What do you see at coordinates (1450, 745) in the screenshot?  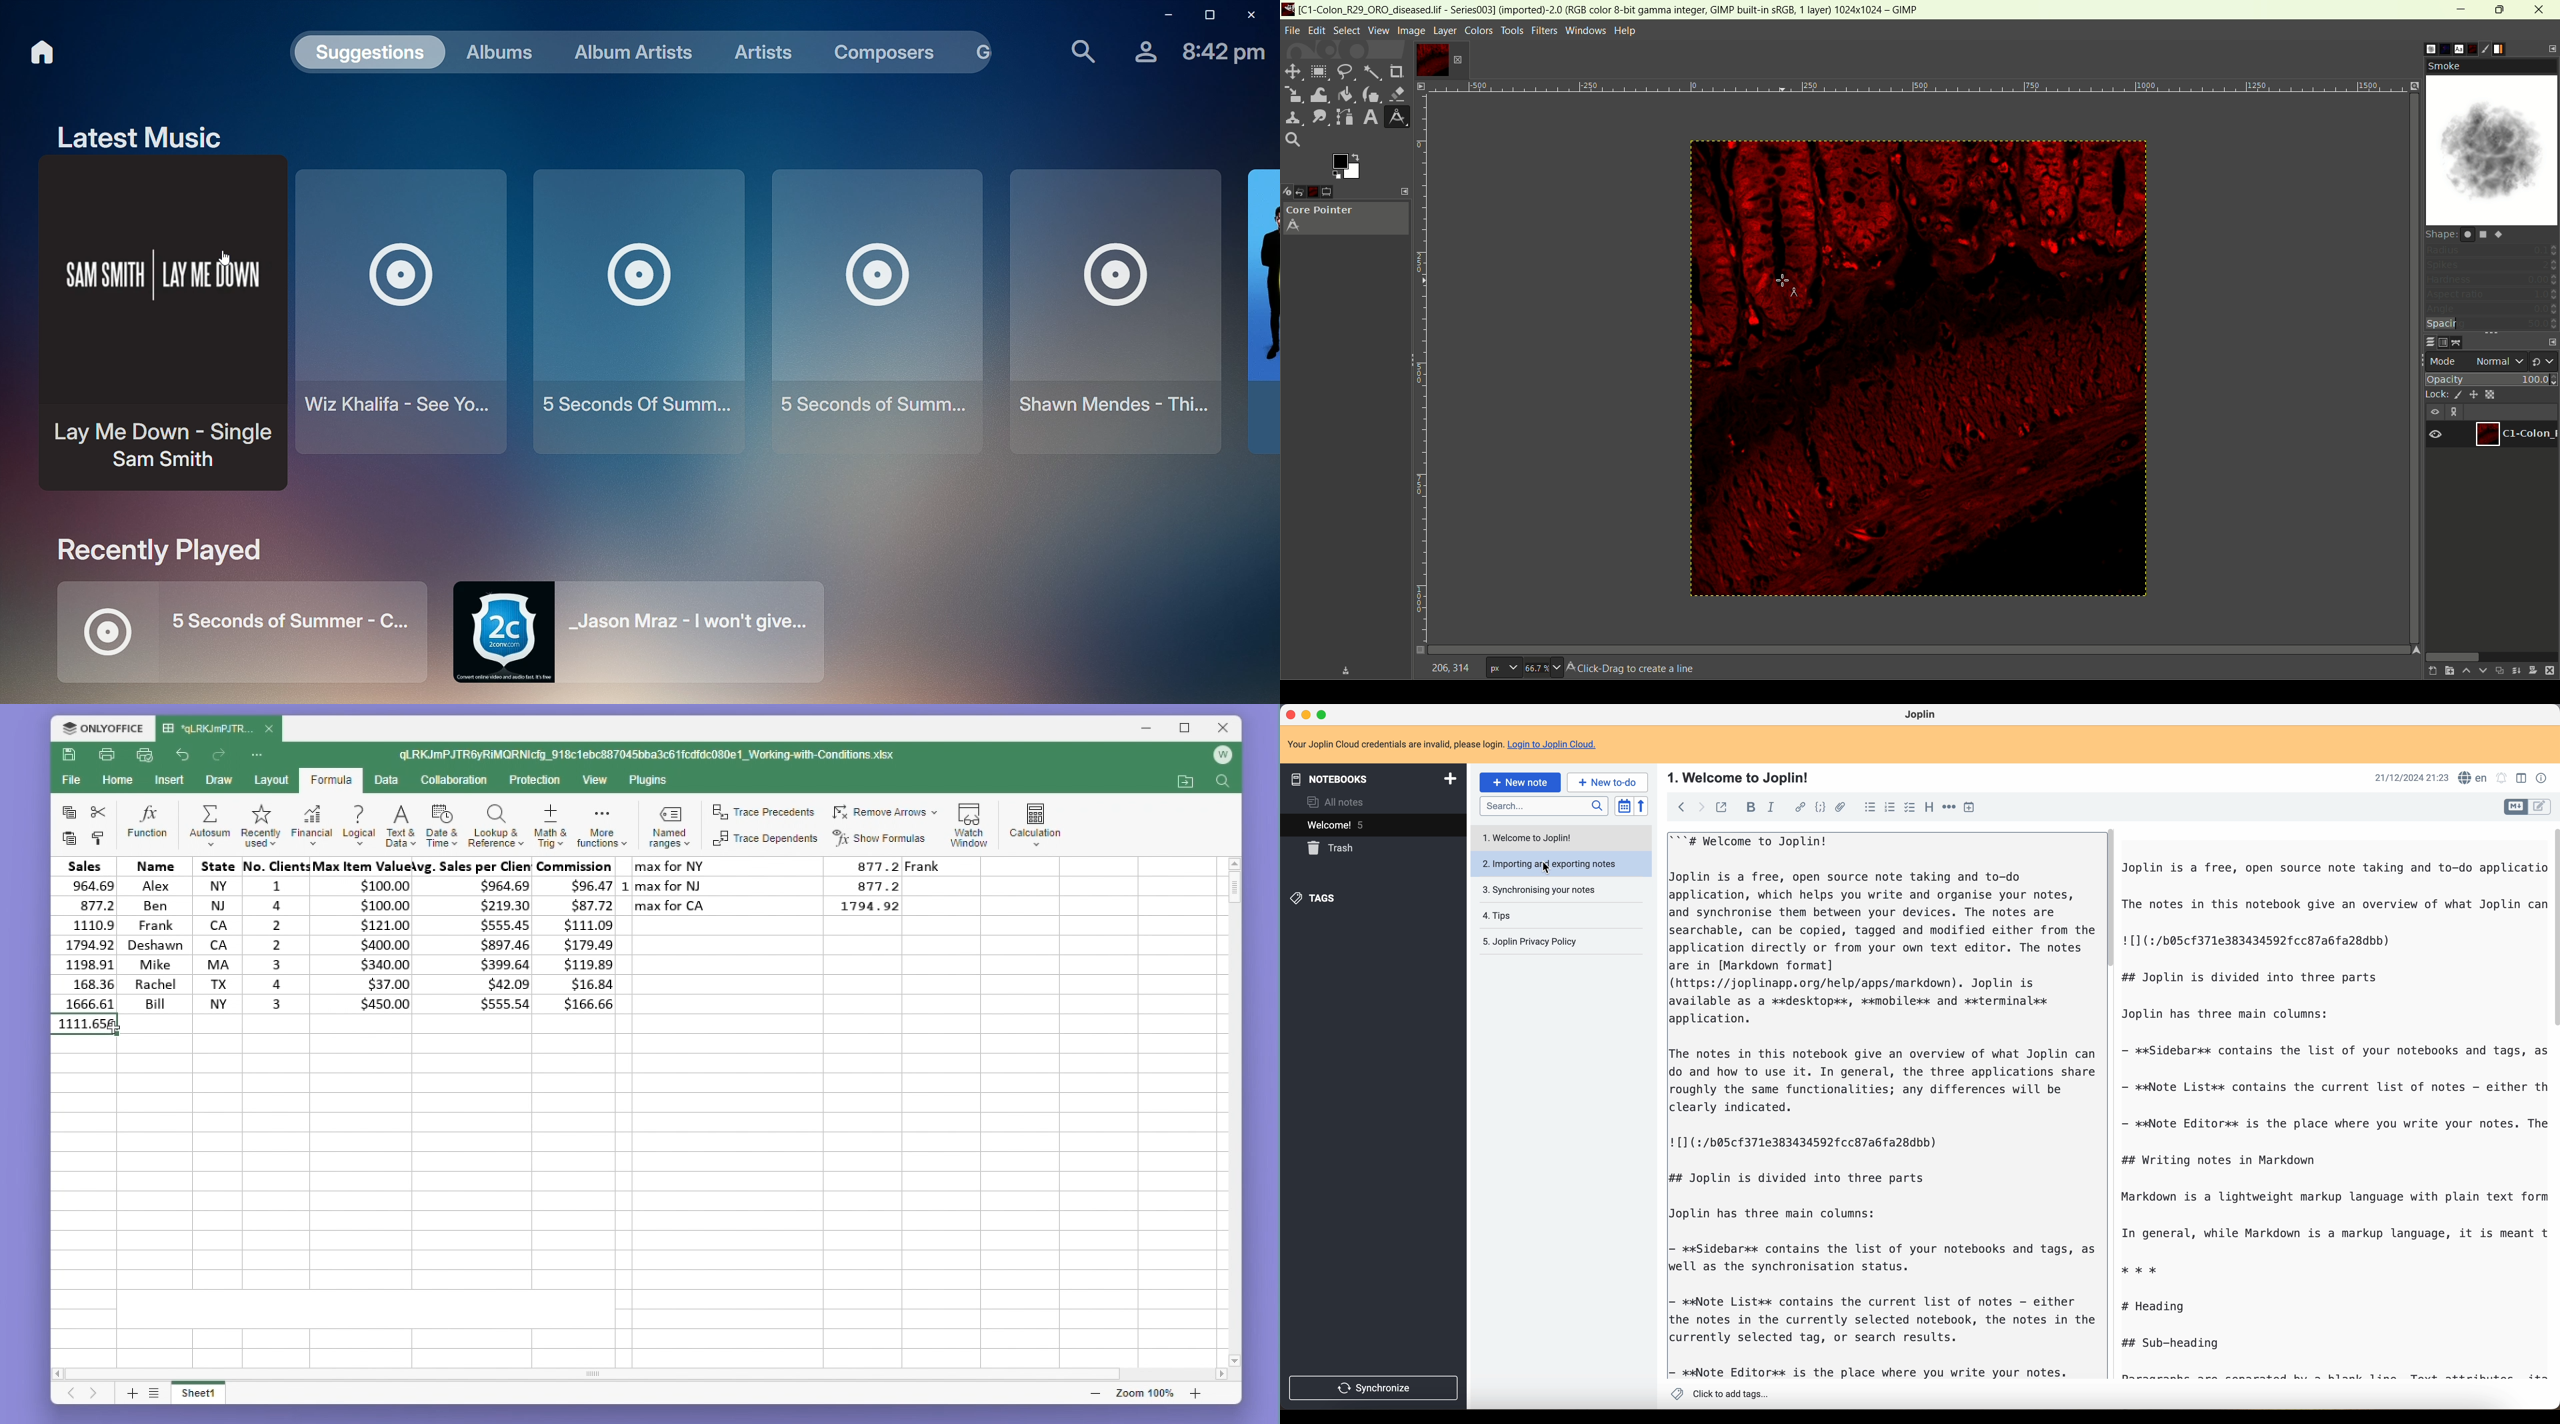 I see `Your Joplin Cloud credentials are invalid, please login. Login to Joplin Cloud.` at bounding box center [1450, 745].